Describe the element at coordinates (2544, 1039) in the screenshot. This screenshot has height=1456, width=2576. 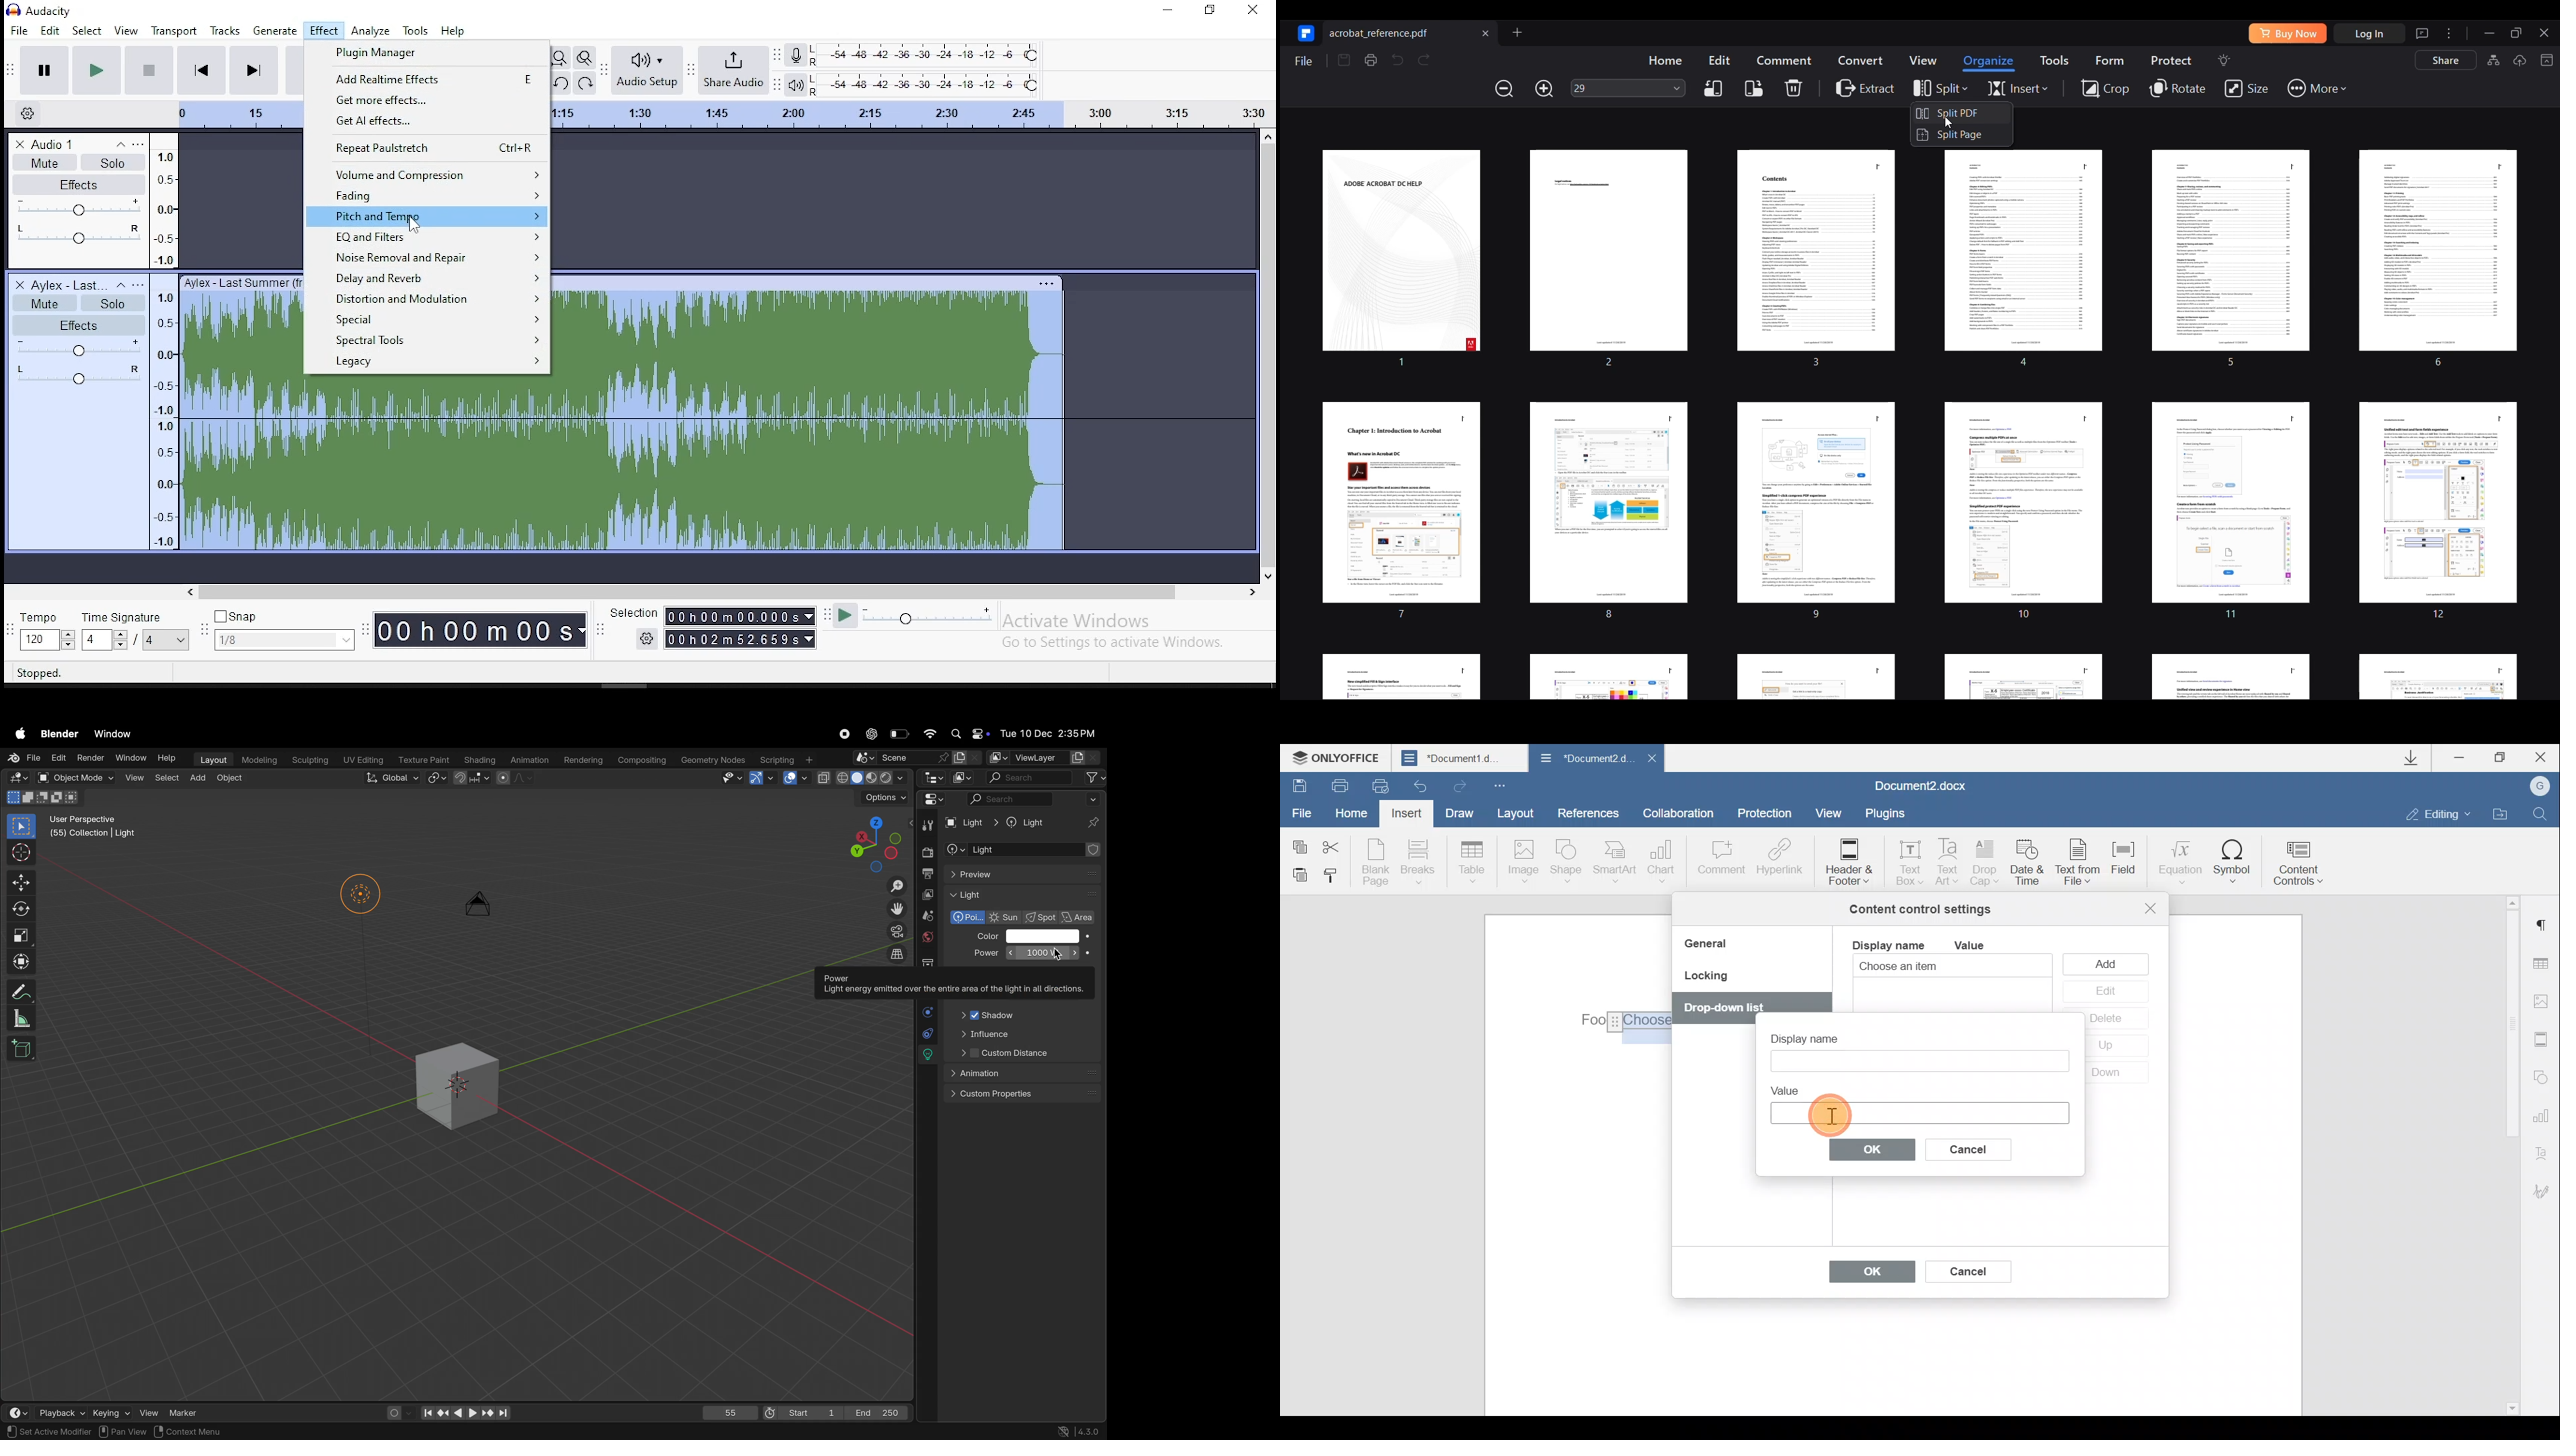
I see `Header & footer settings` at that location.